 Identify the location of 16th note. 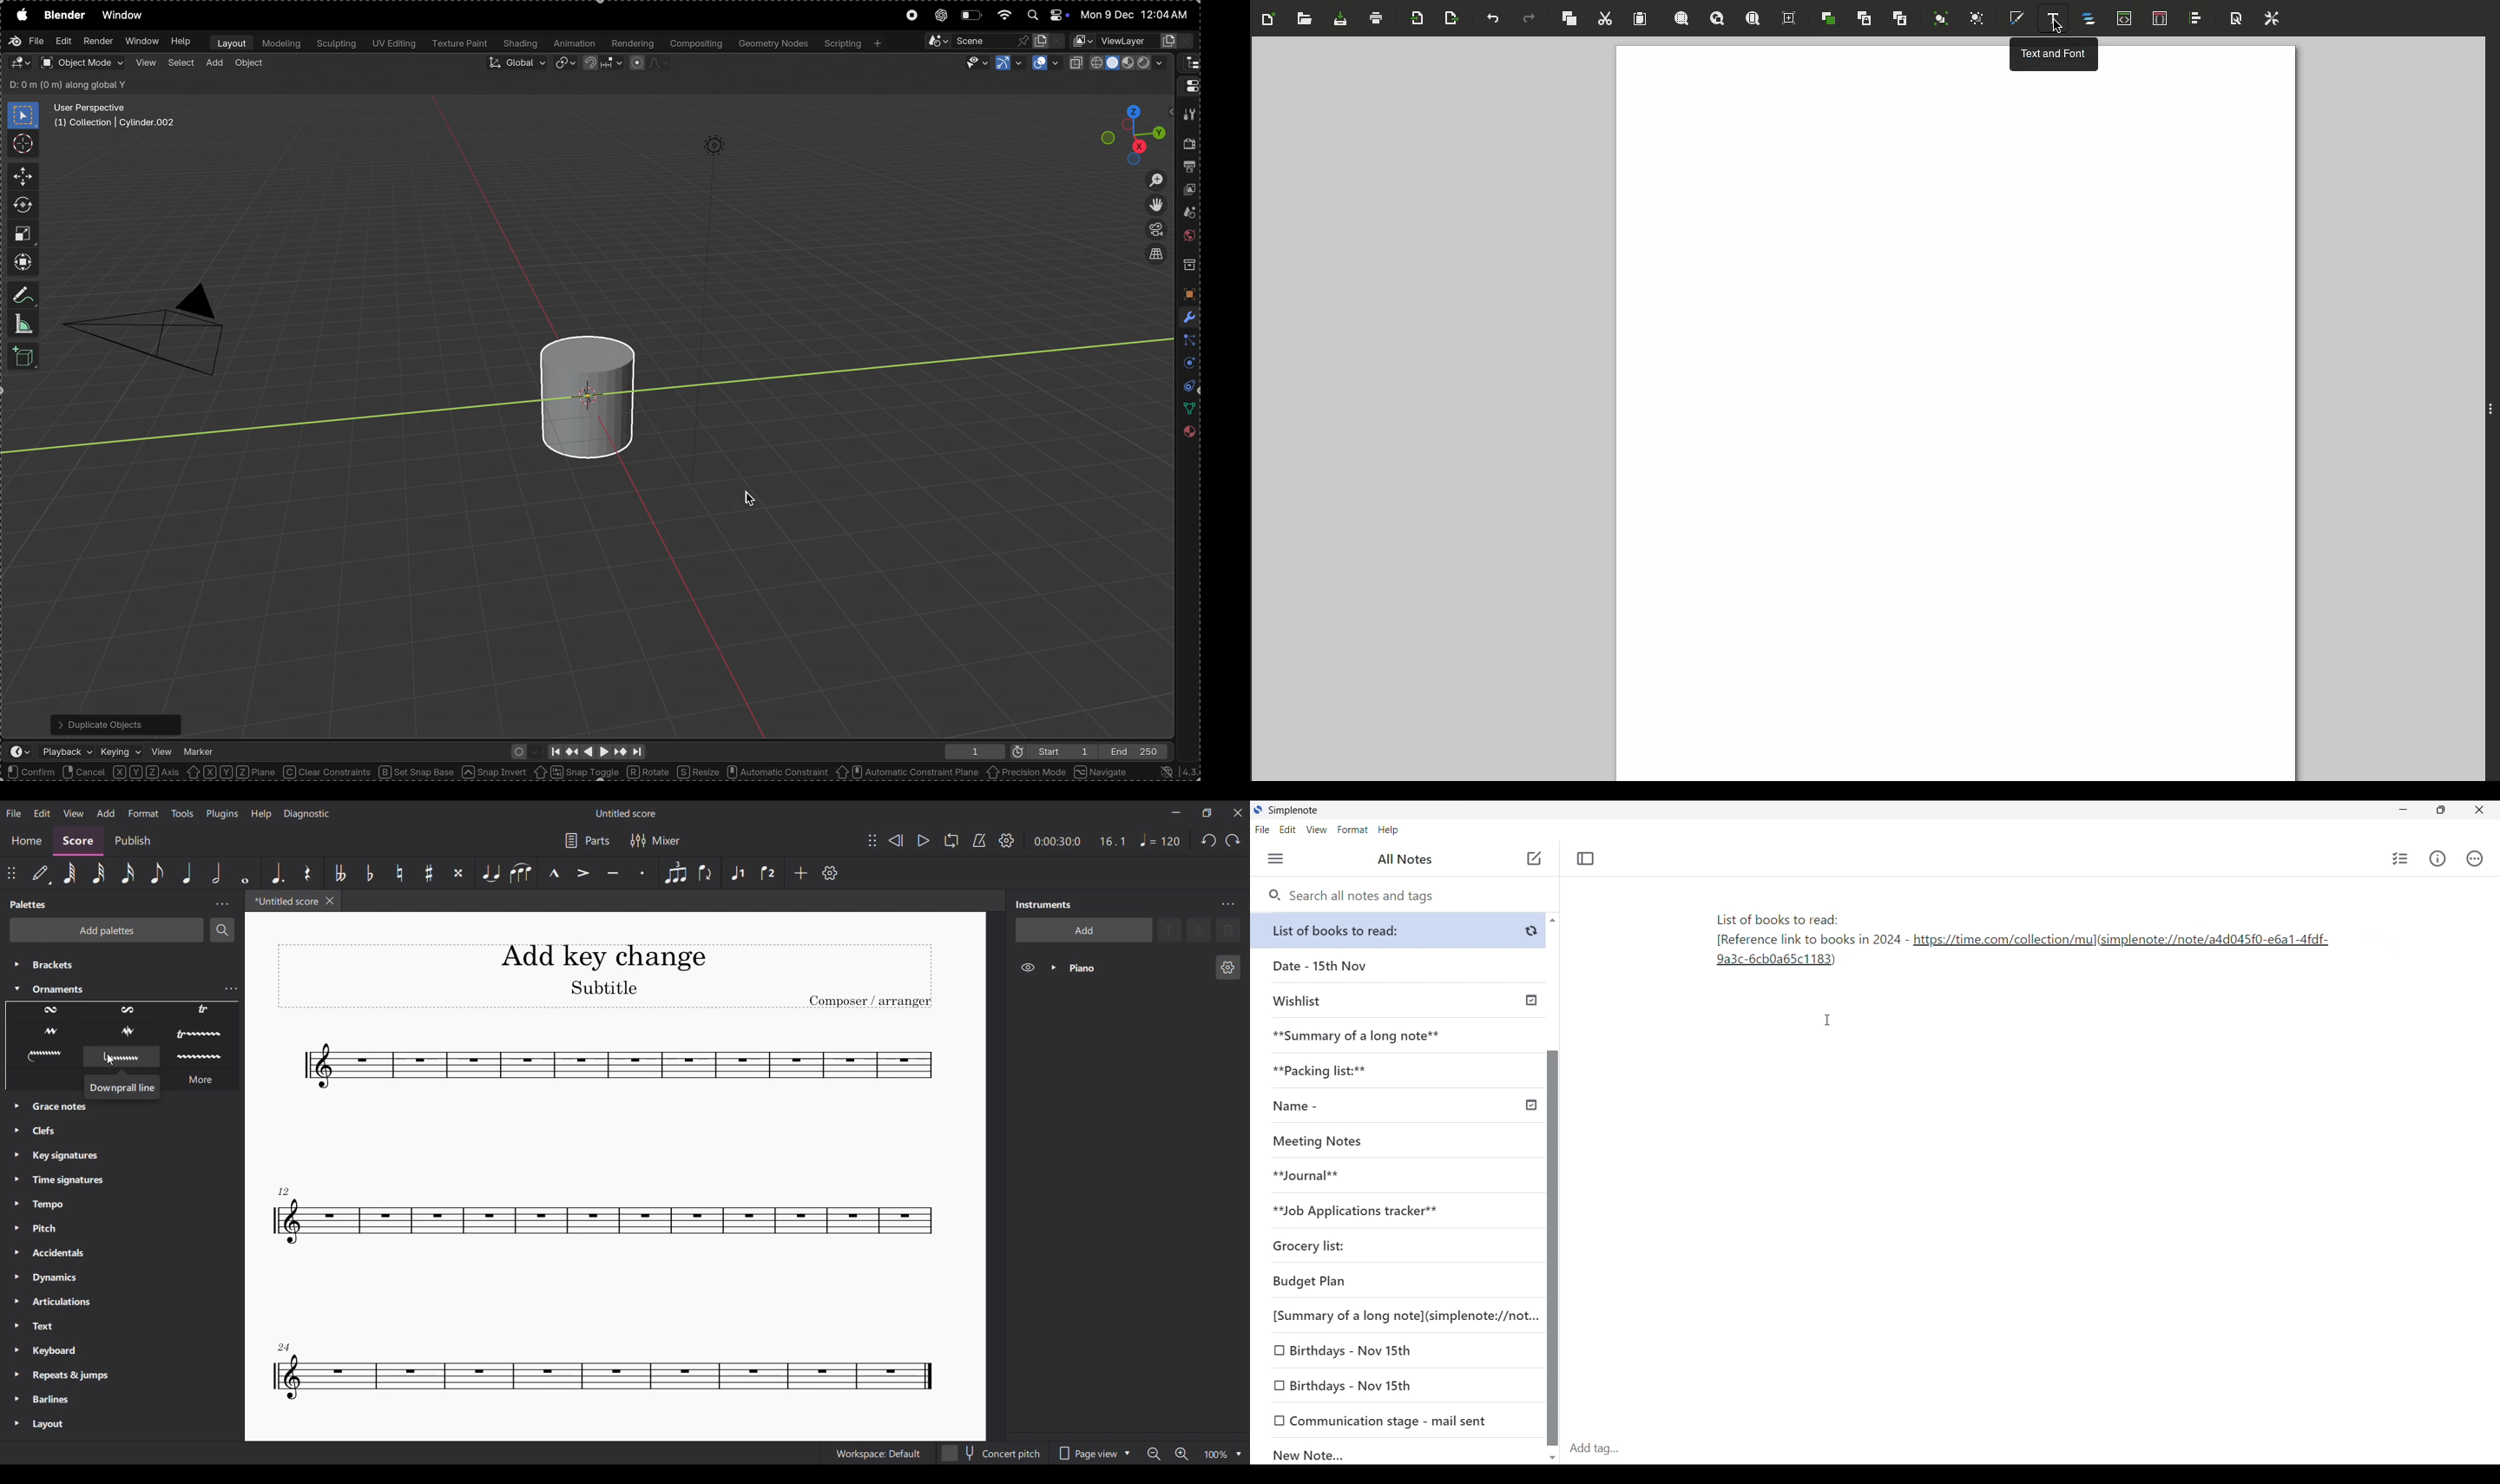
(128, 872).